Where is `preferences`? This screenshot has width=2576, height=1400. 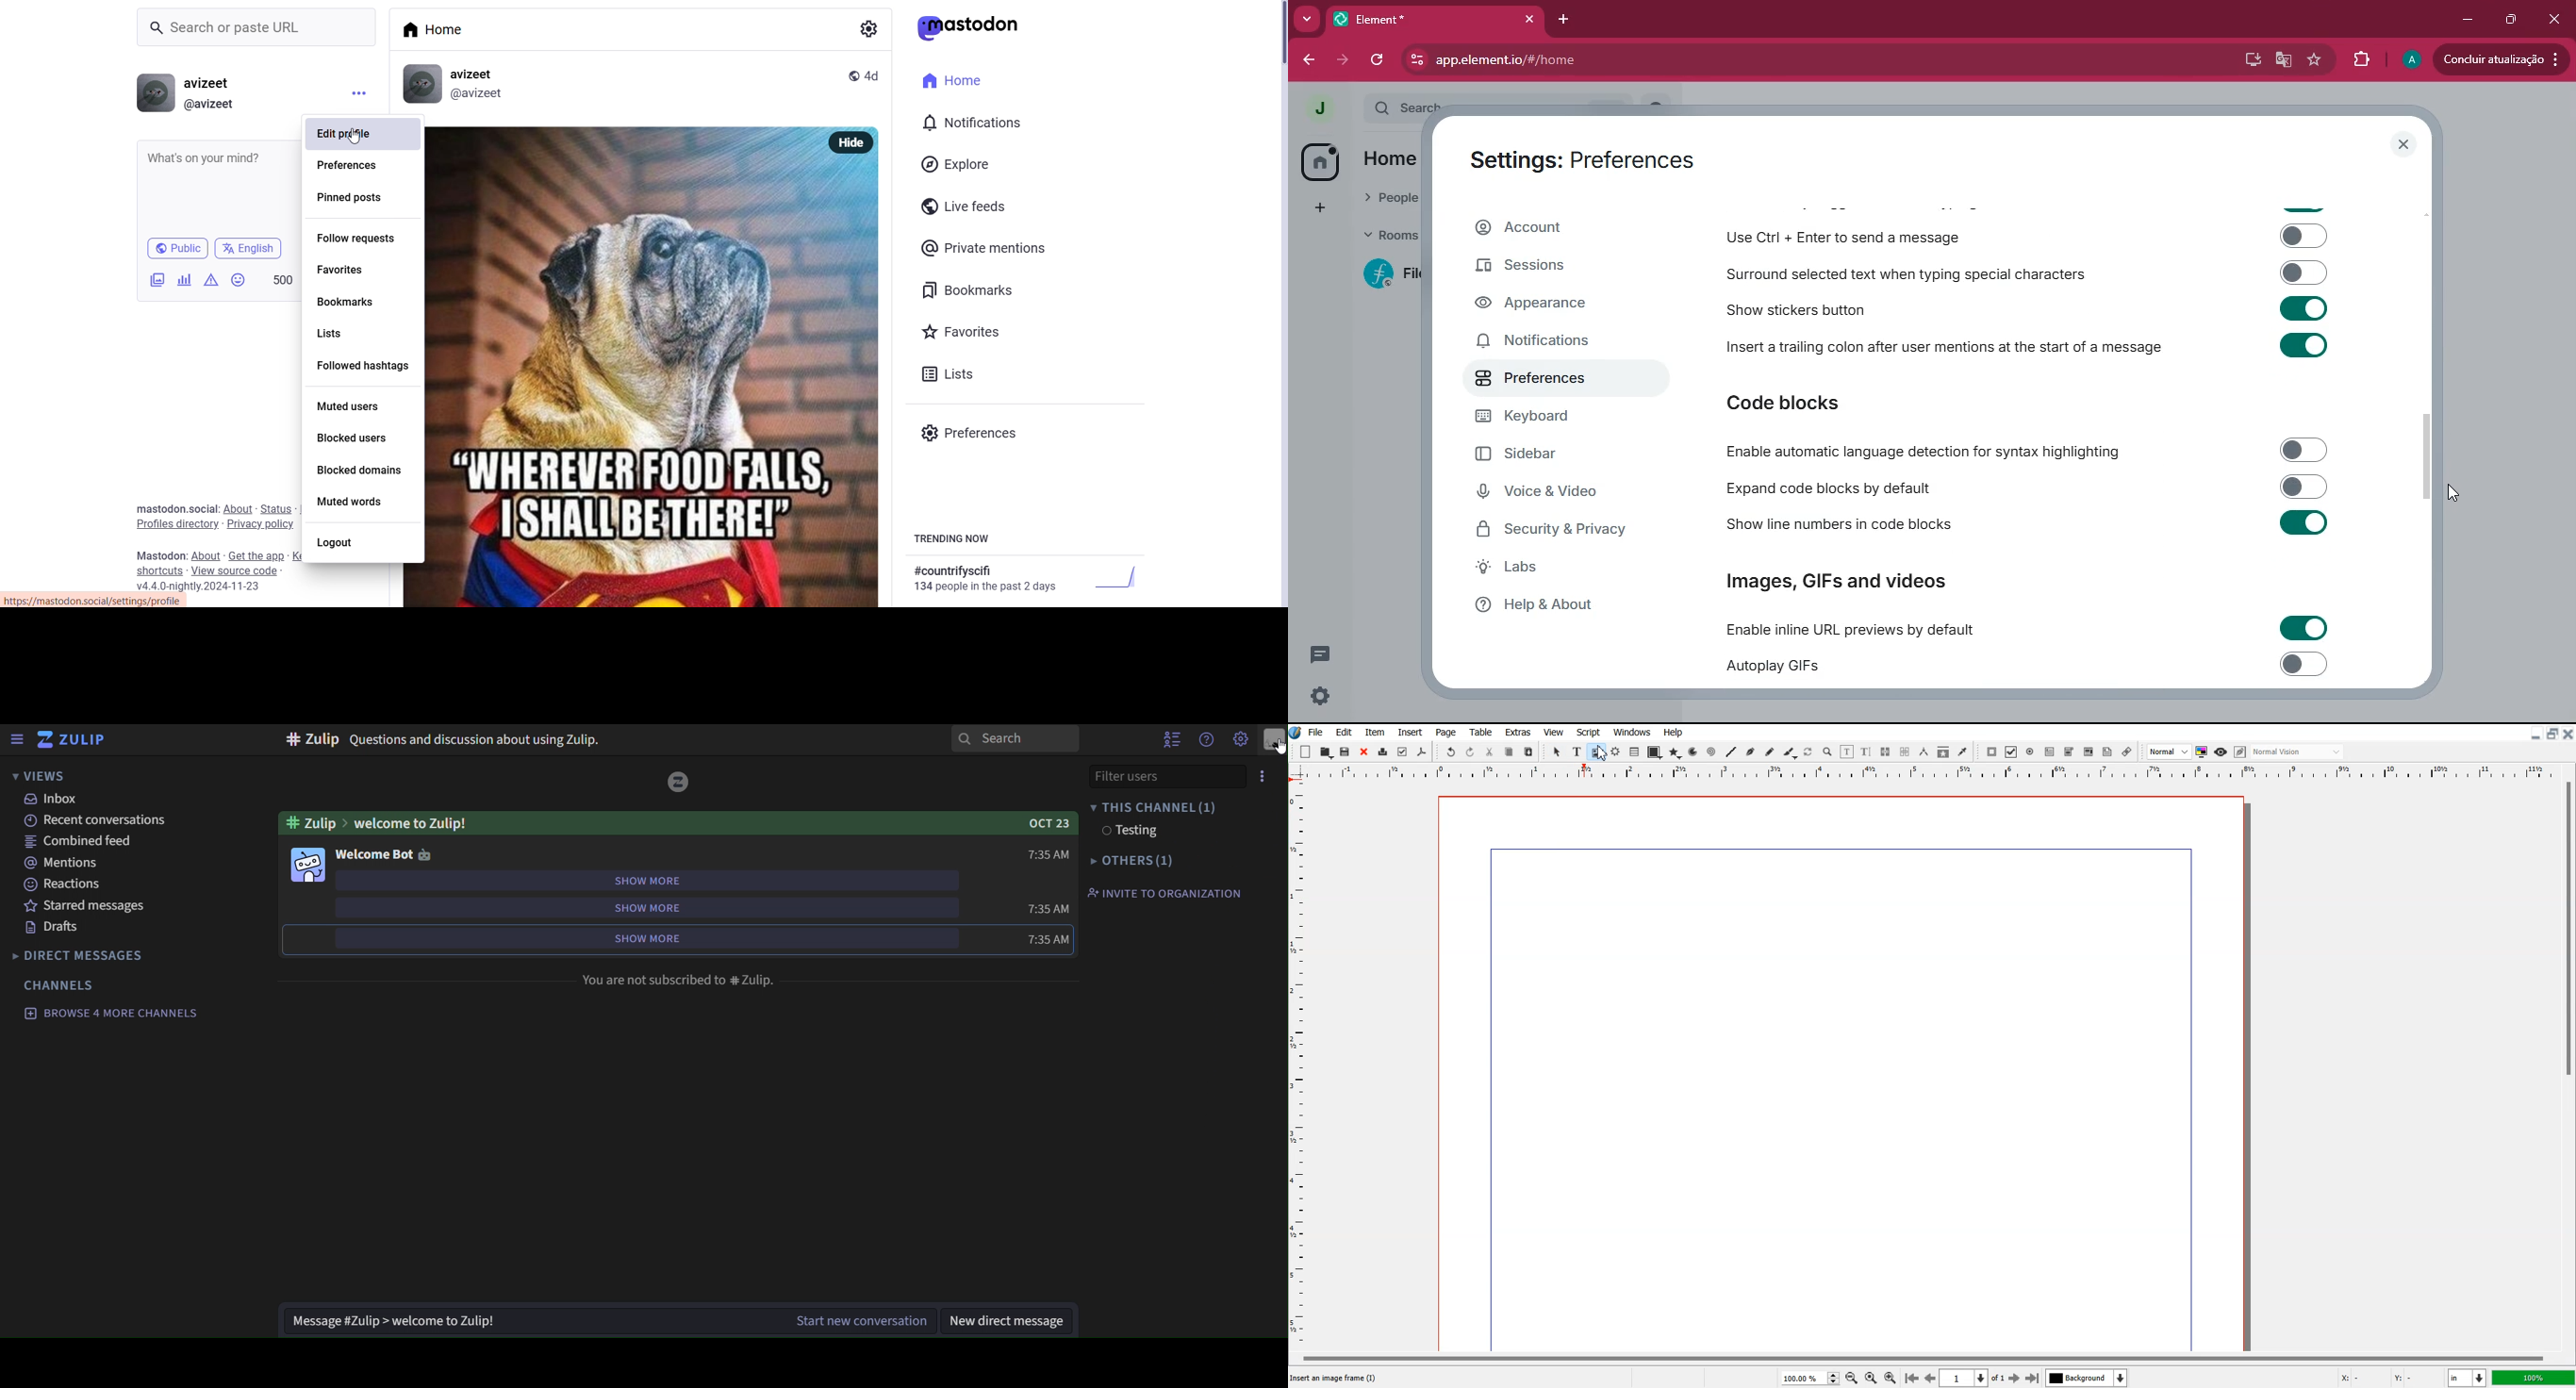 preferences is located at coordinates (1541, 381).